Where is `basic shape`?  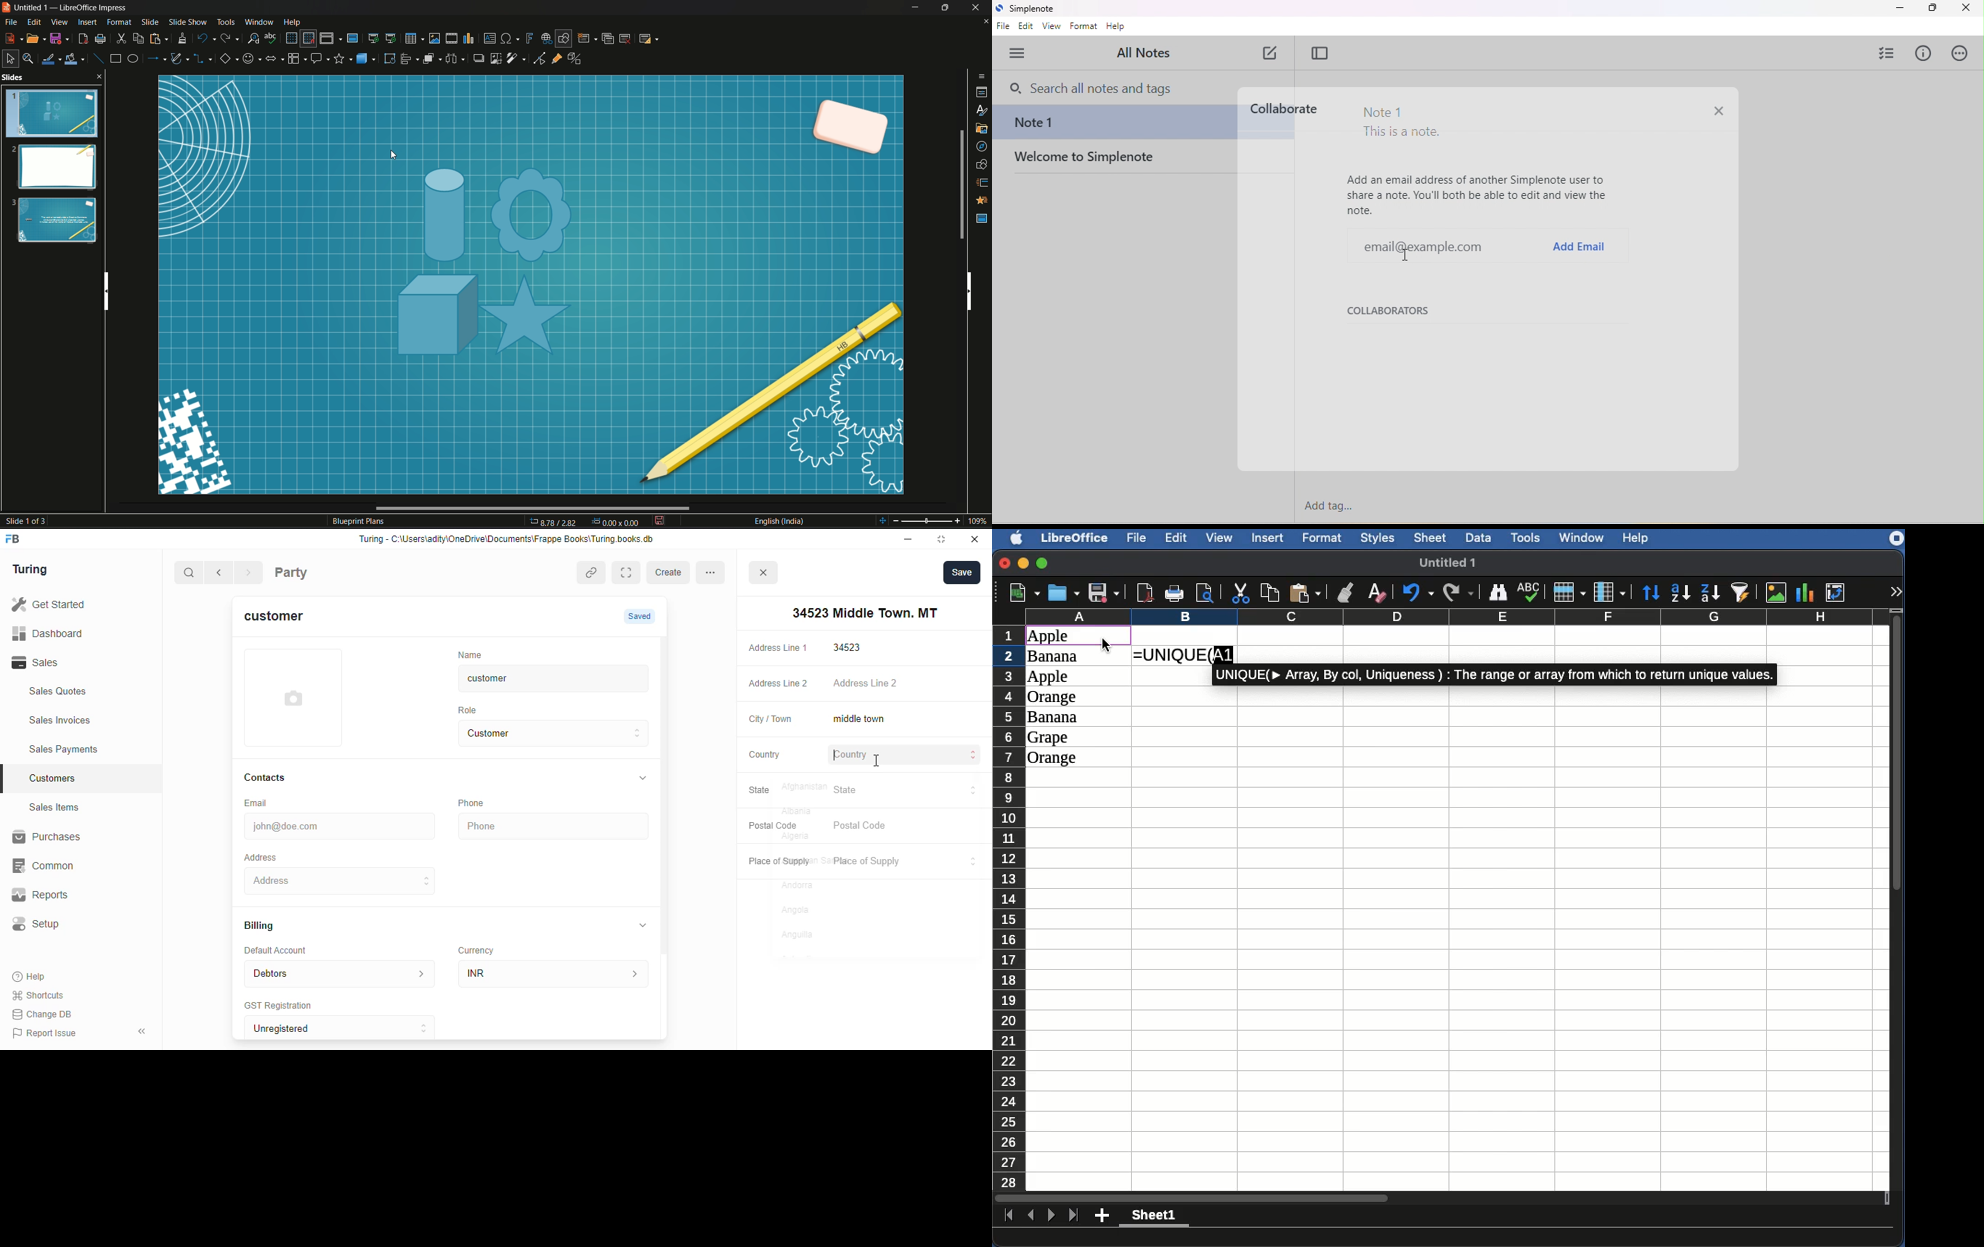 basic shape is located at coordinates (228, 59).